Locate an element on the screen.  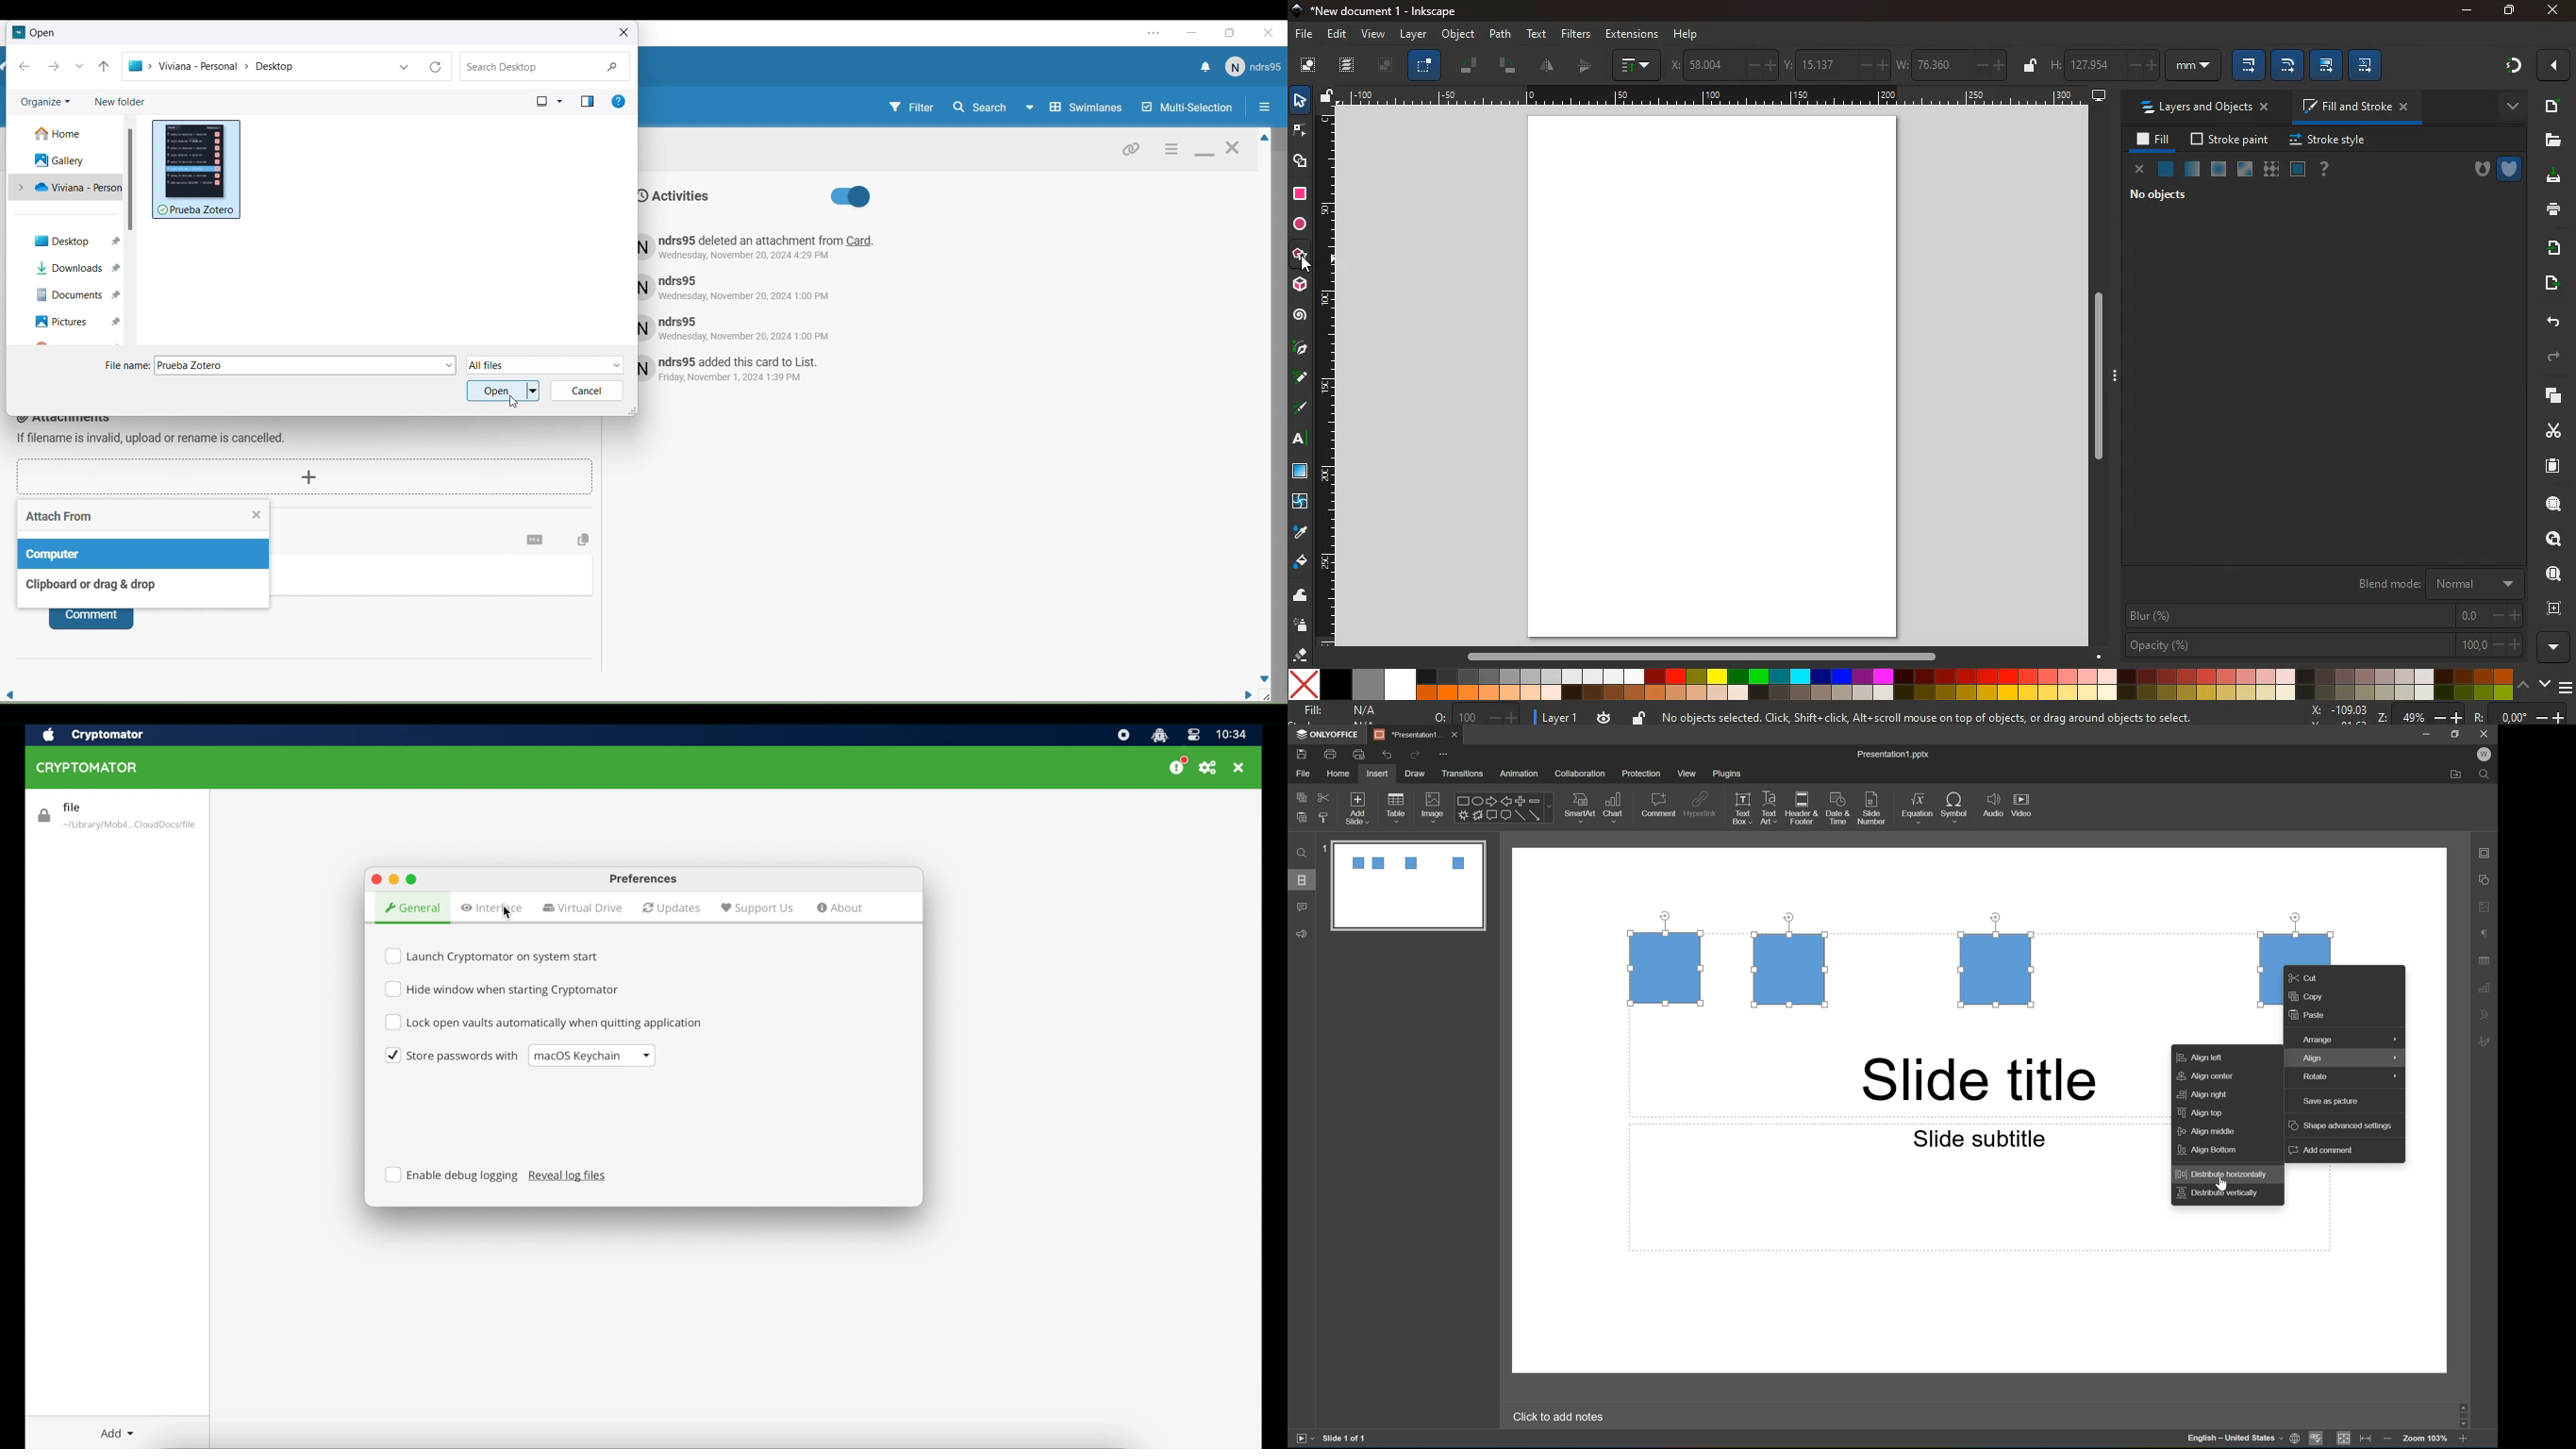
comments is located at coordinates (1301, 907).